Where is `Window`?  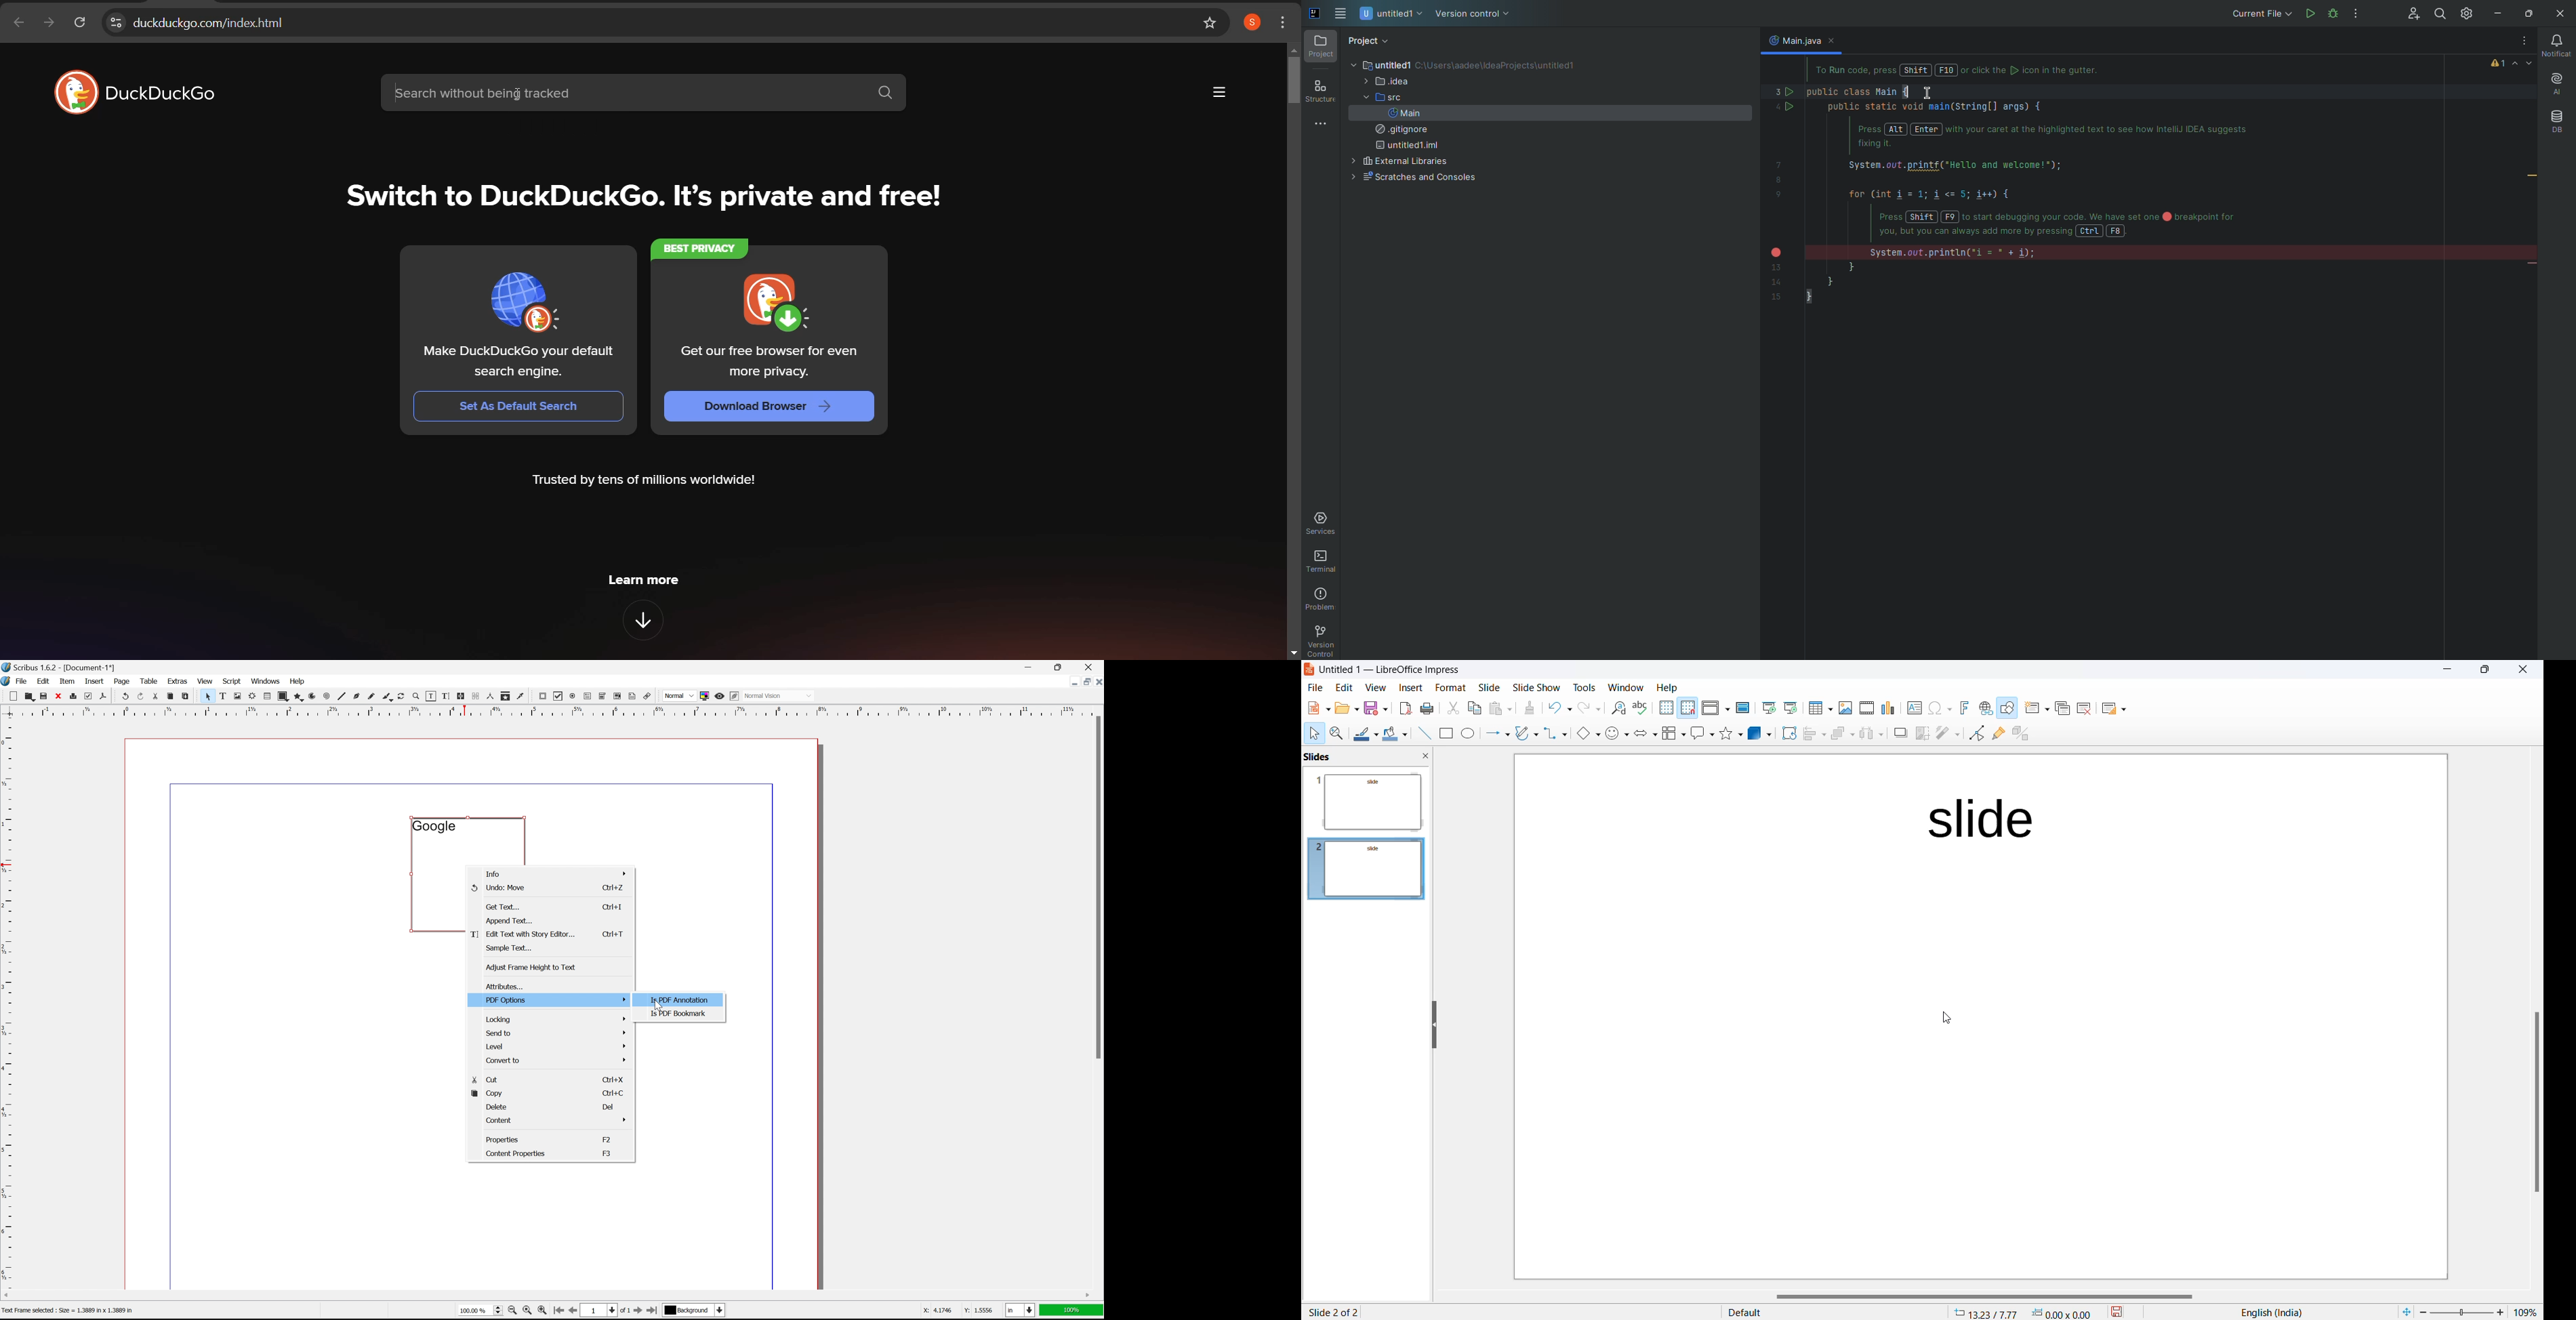
Window is located at coordinates (1623, 686).